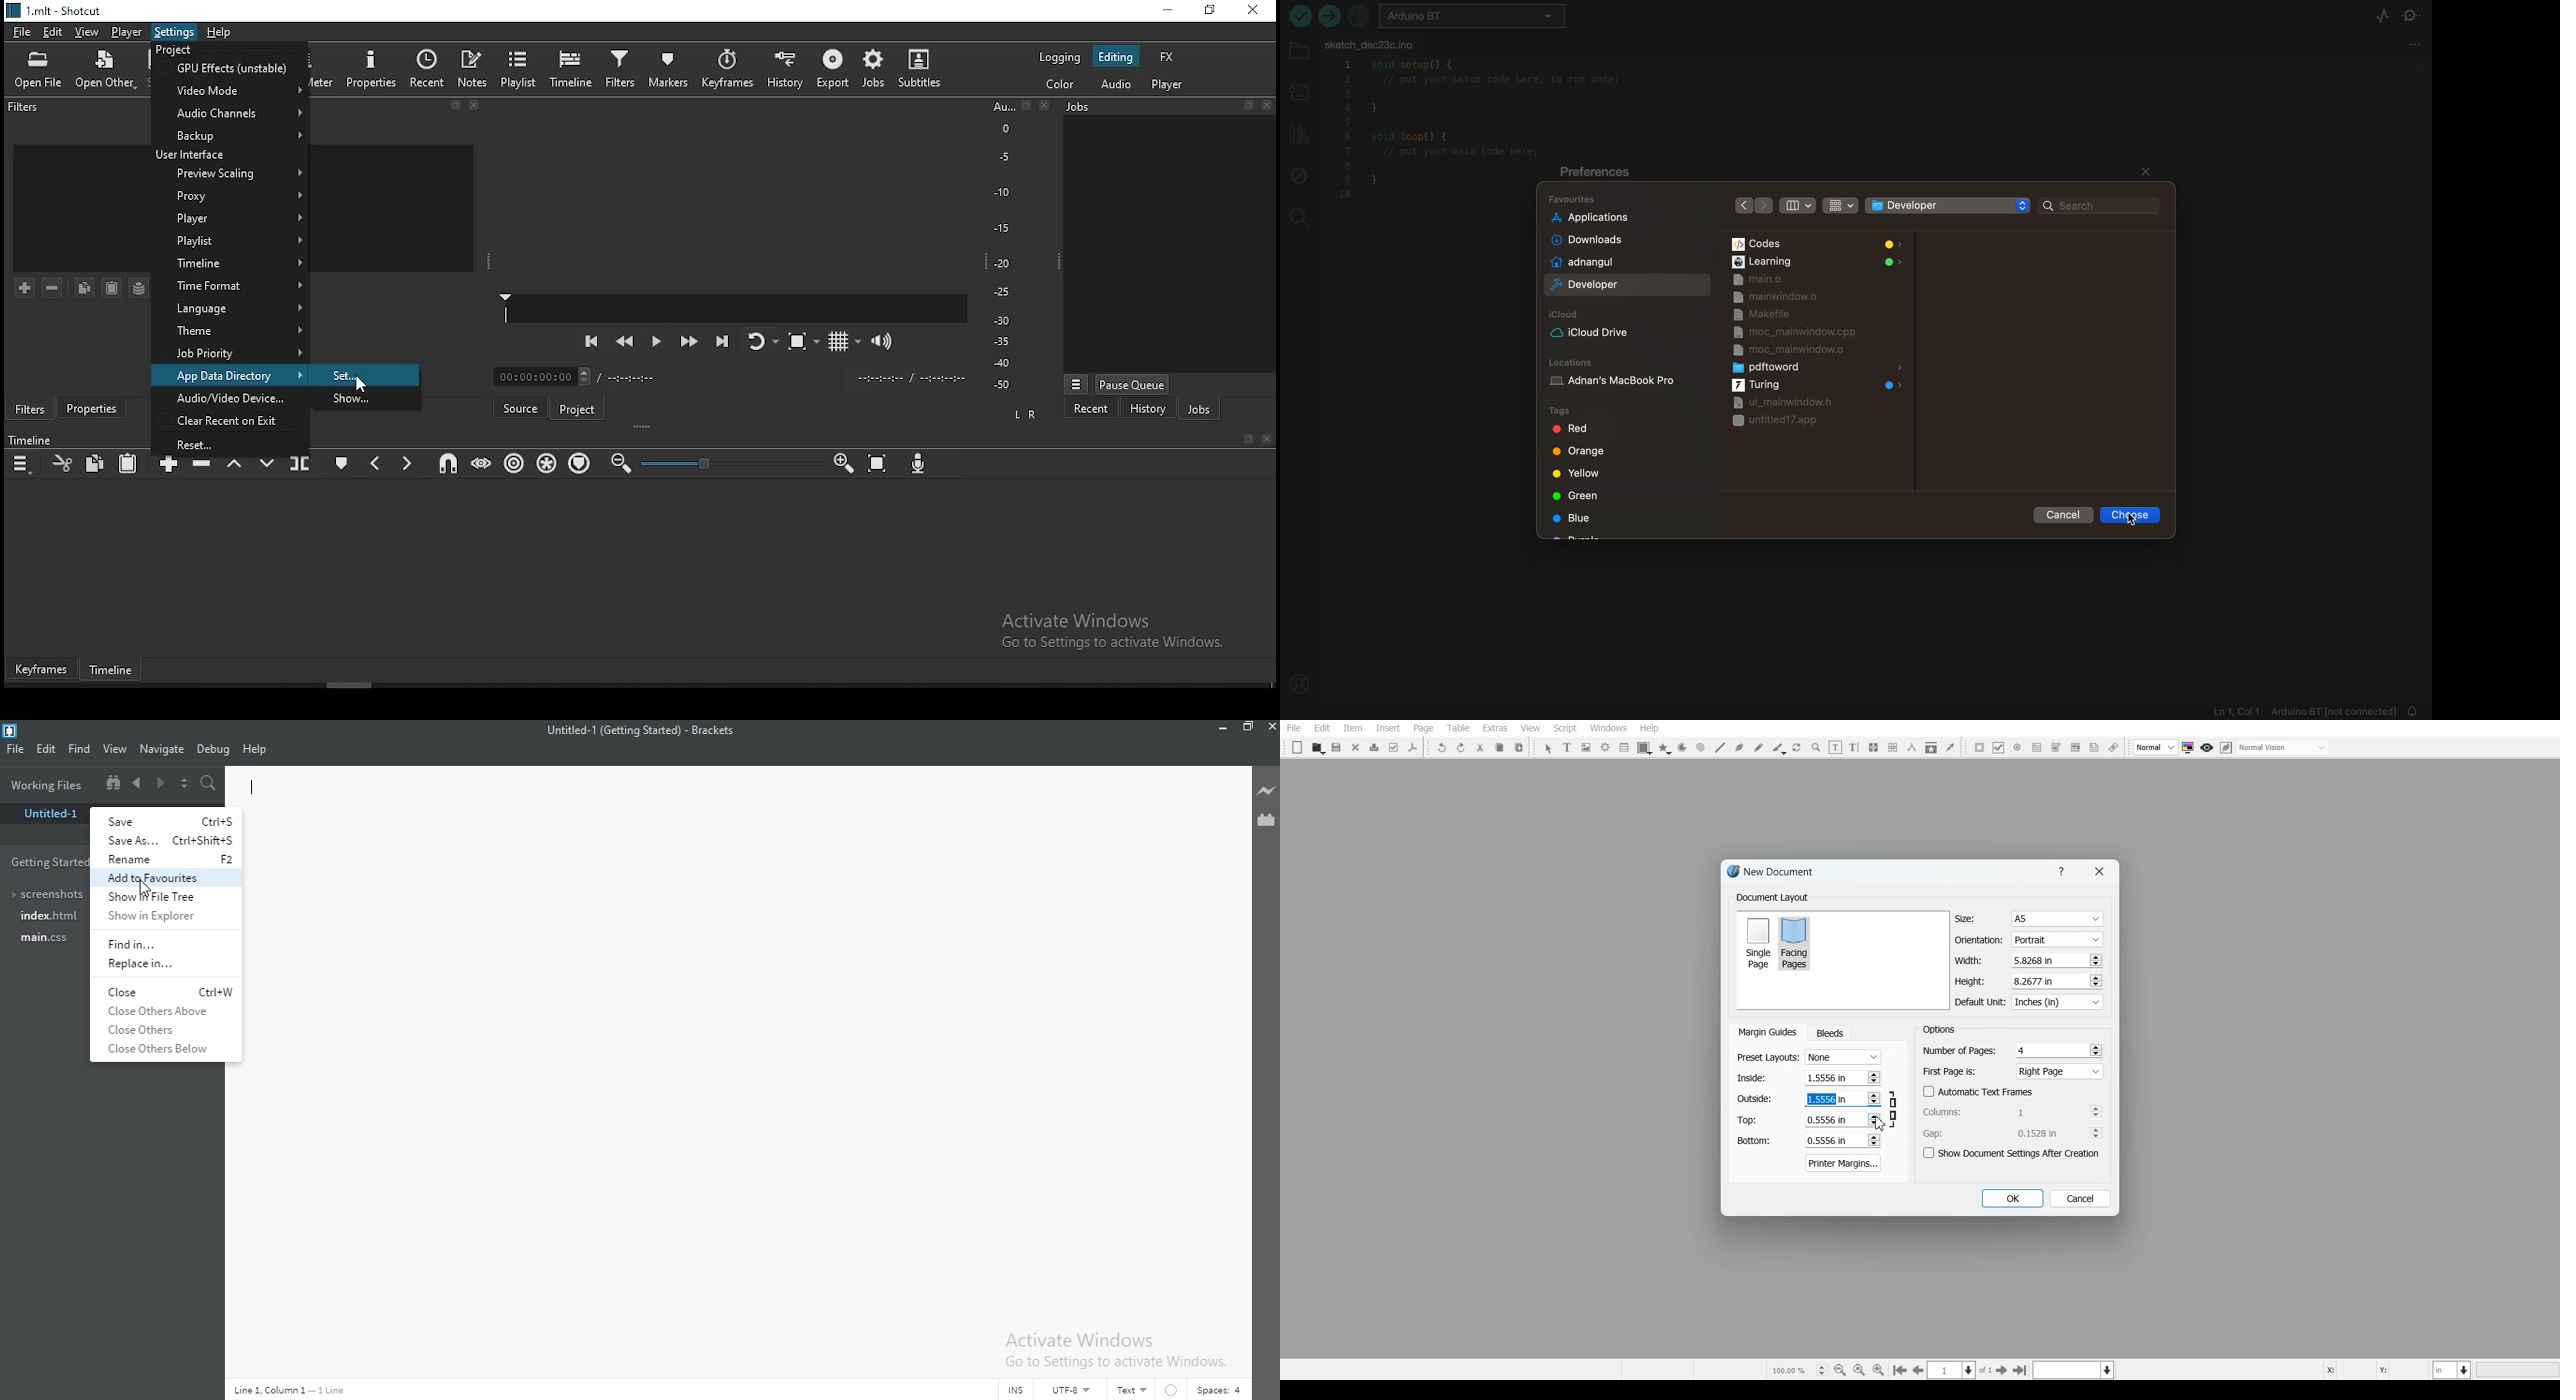  Describe the element at coordinates (84, 288) in the screenshot. I see `copy filter` at that location.